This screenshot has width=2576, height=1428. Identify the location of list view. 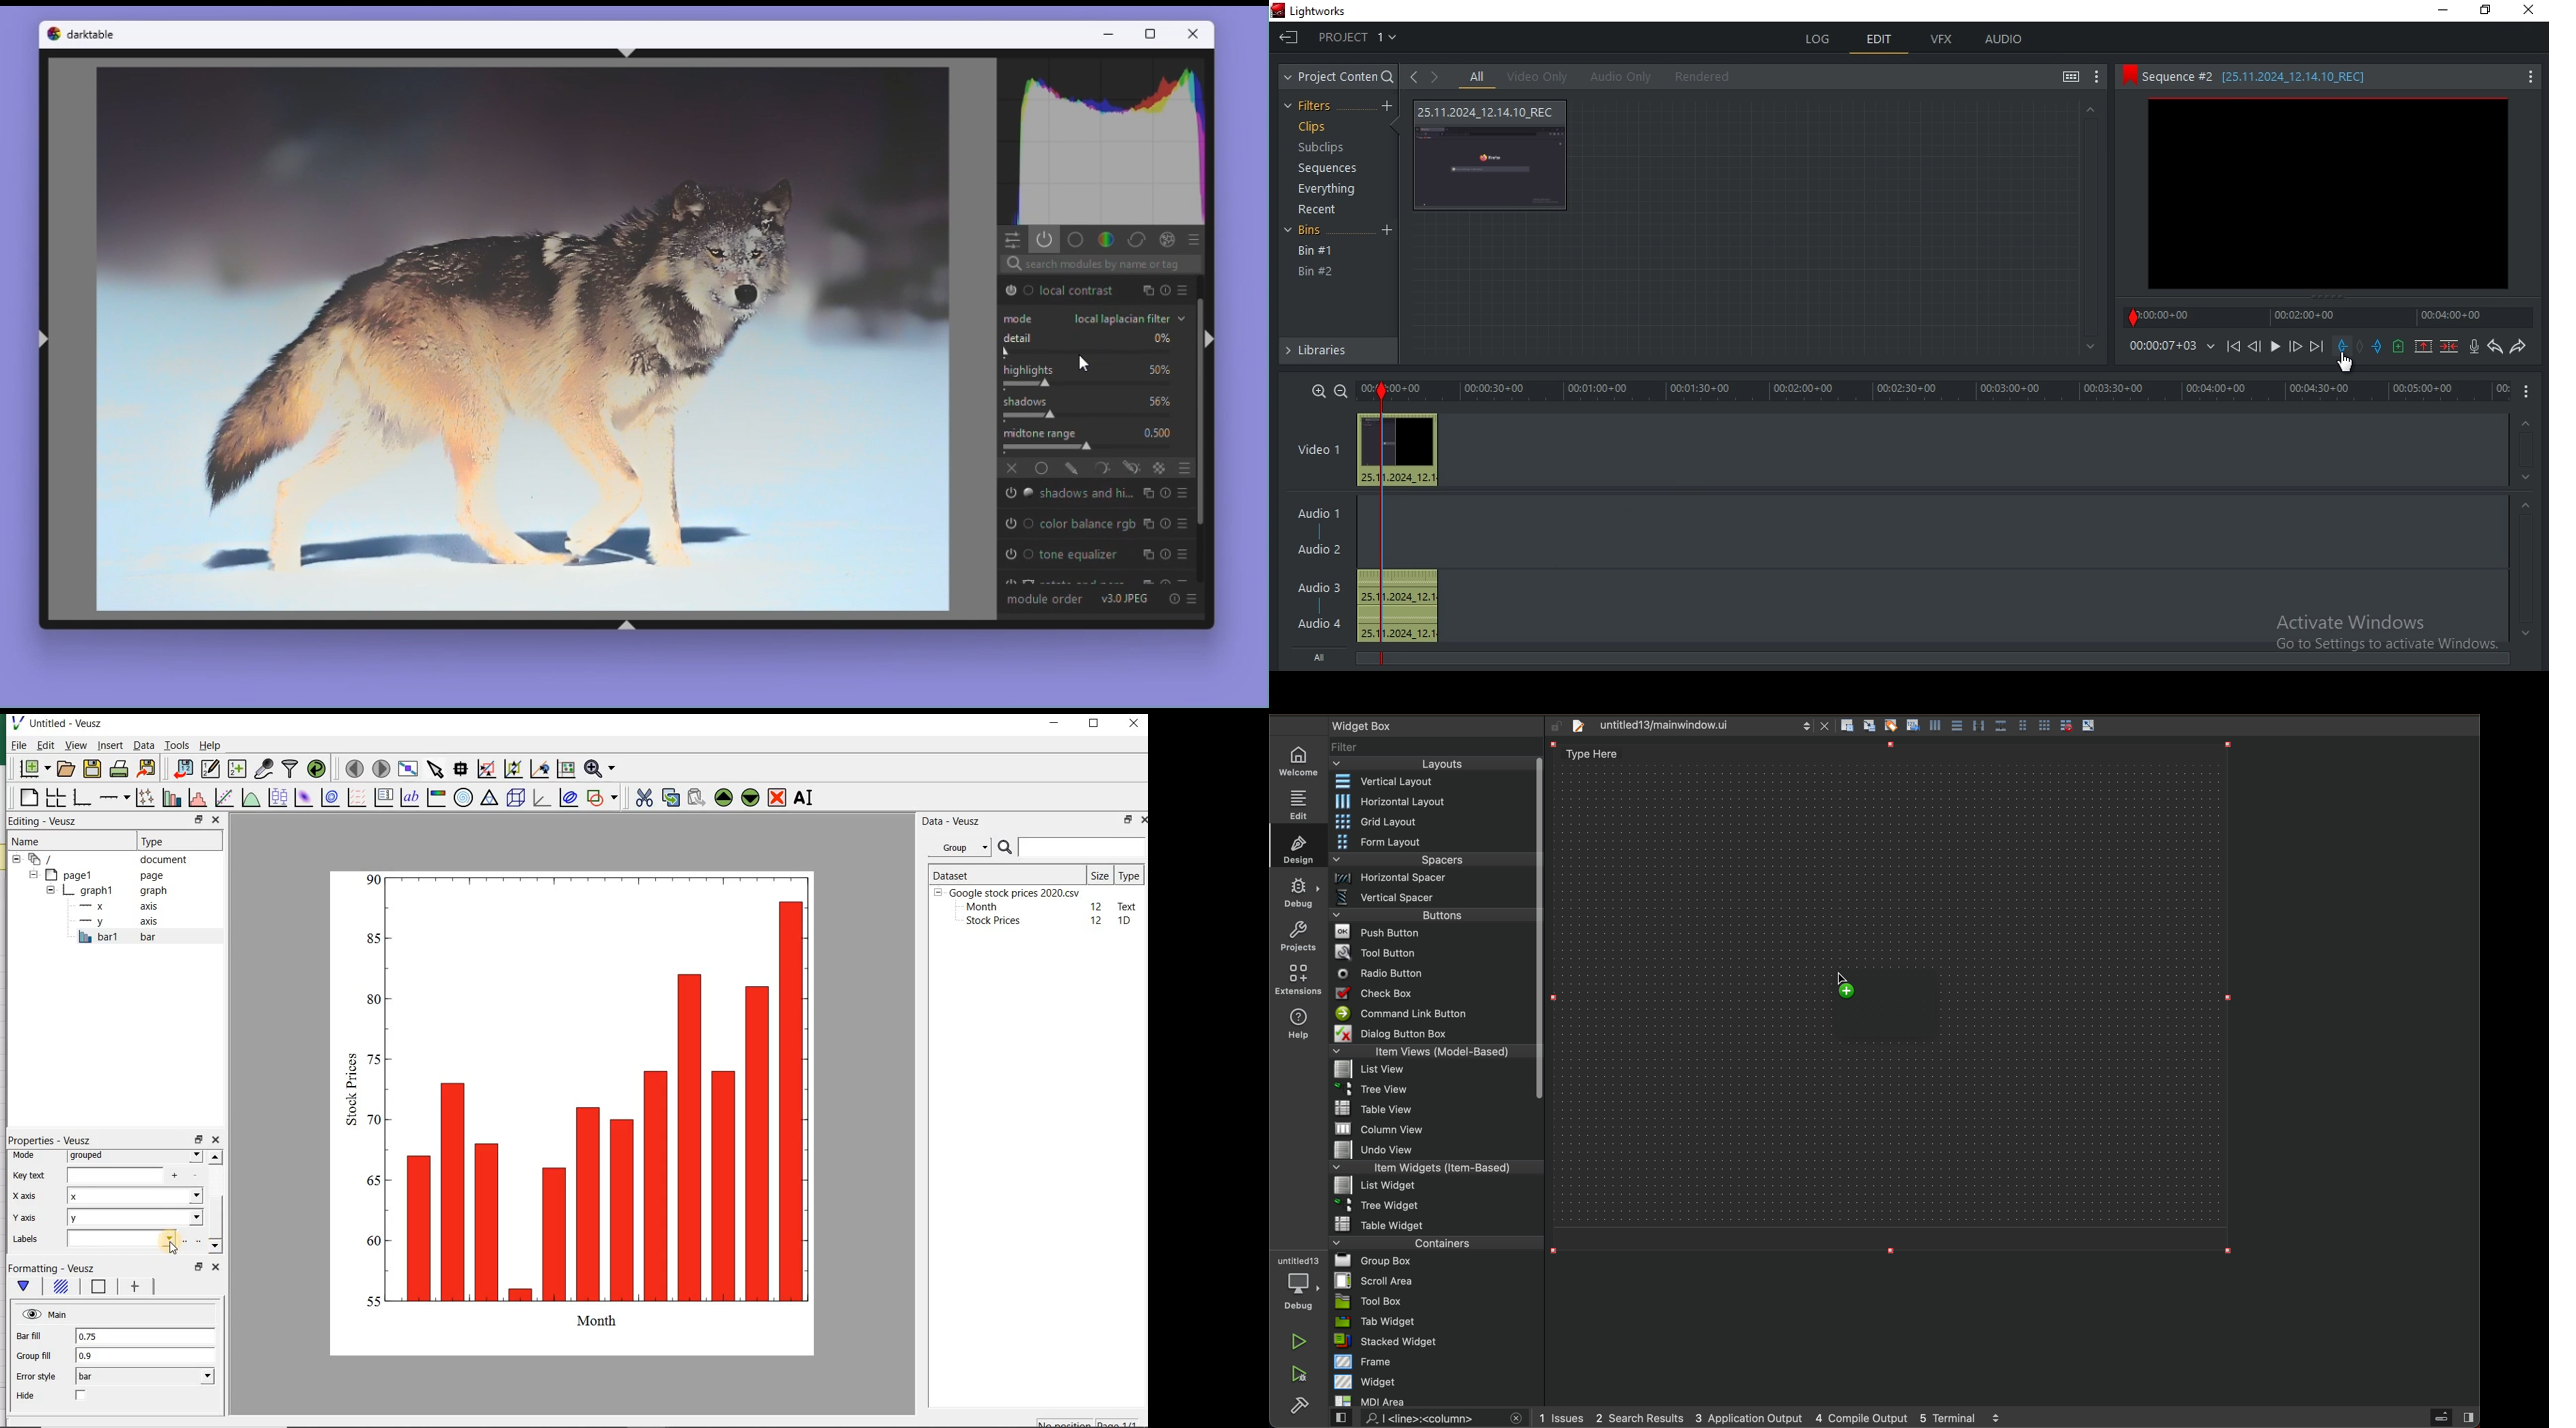
(1432, 1070).